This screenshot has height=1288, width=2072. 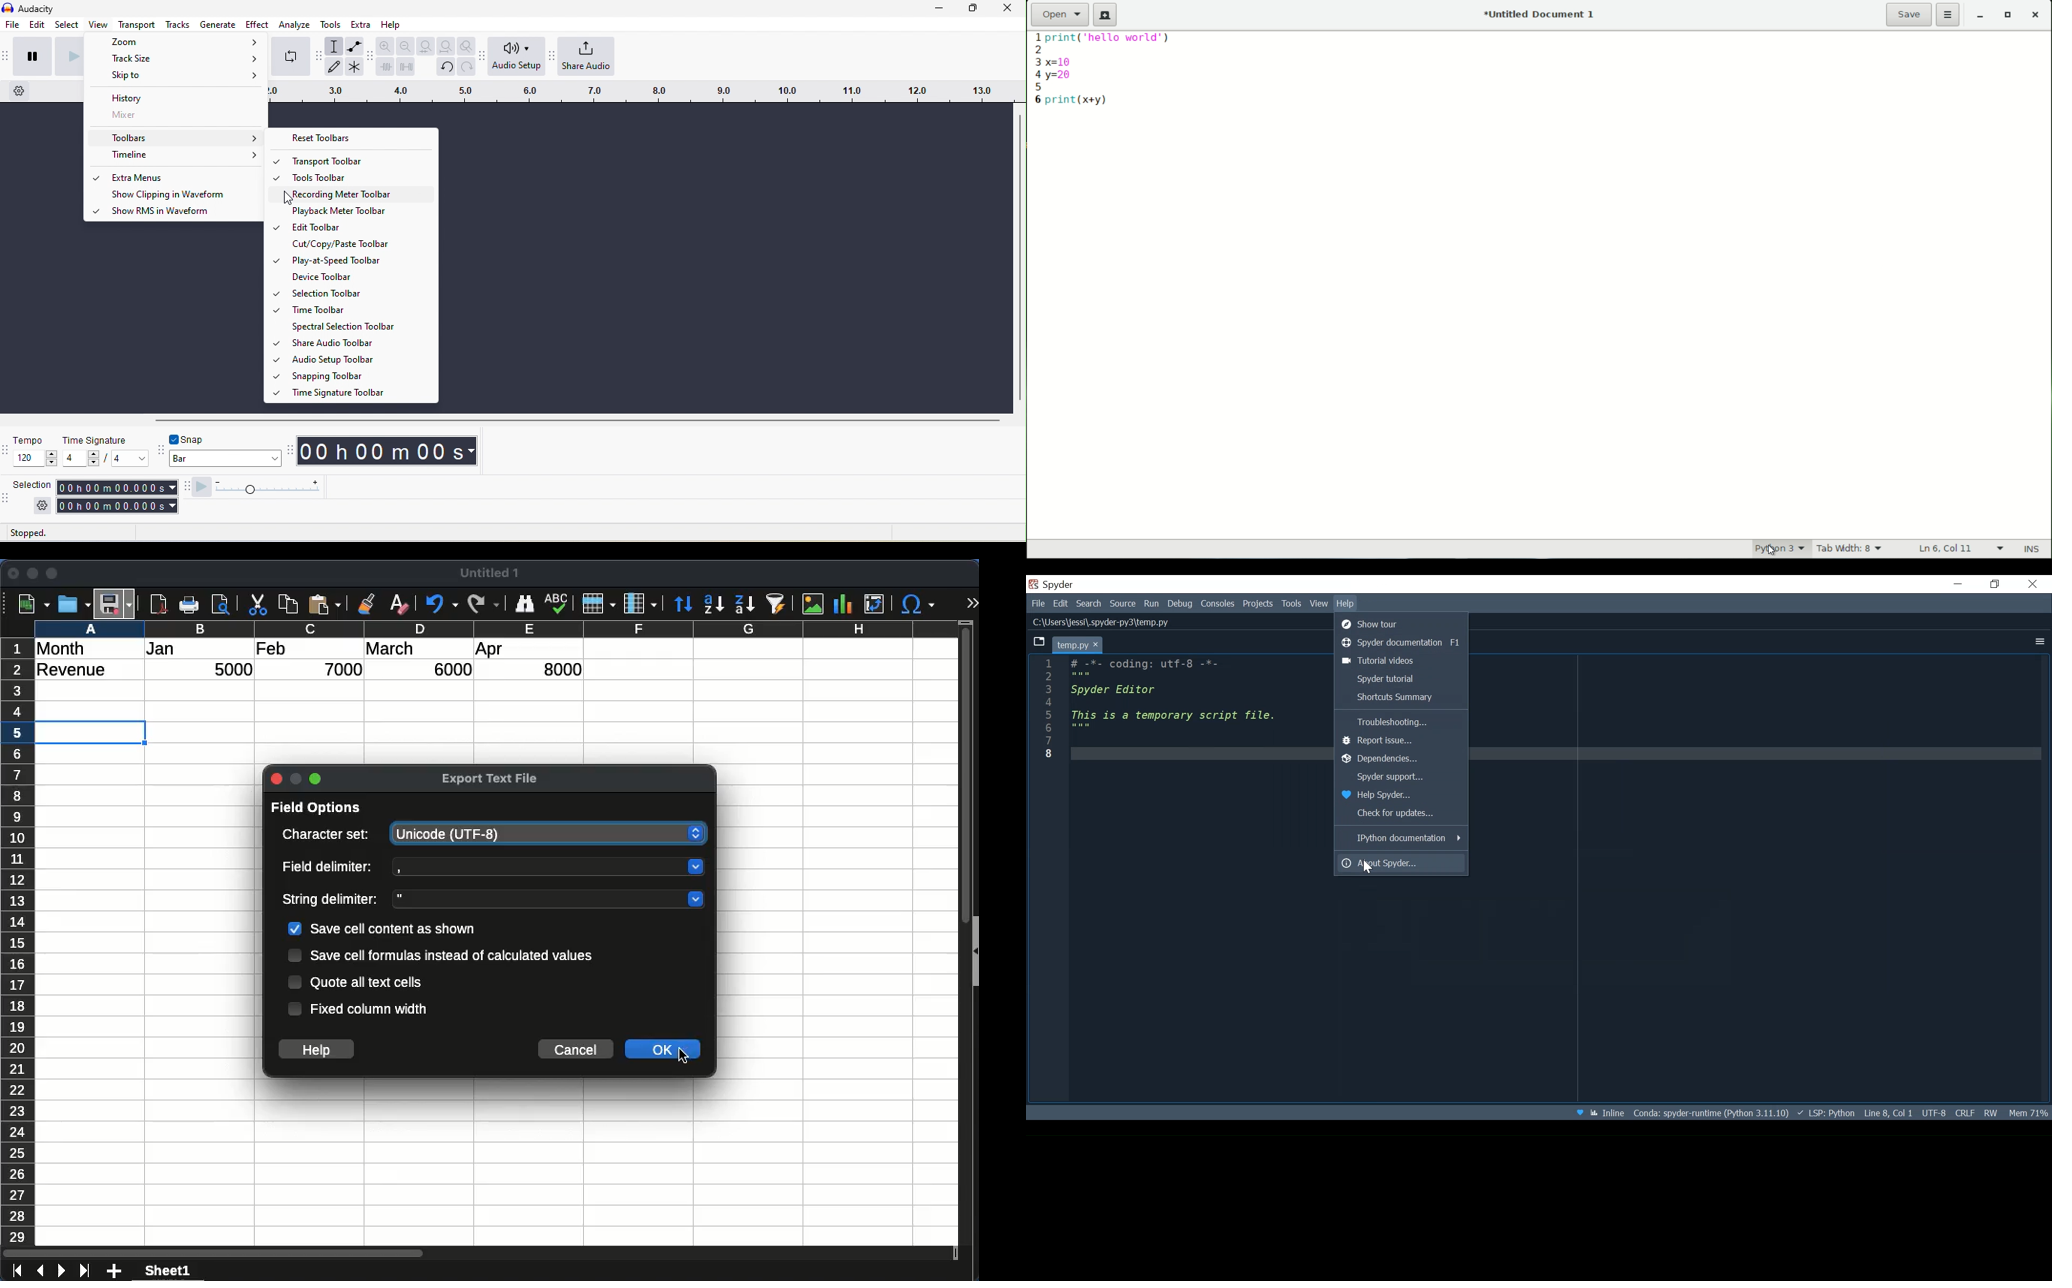 What do you see at coordinates (131, 458) in the screenshot?
I see `set time signature` at bounding box center [131, 458].